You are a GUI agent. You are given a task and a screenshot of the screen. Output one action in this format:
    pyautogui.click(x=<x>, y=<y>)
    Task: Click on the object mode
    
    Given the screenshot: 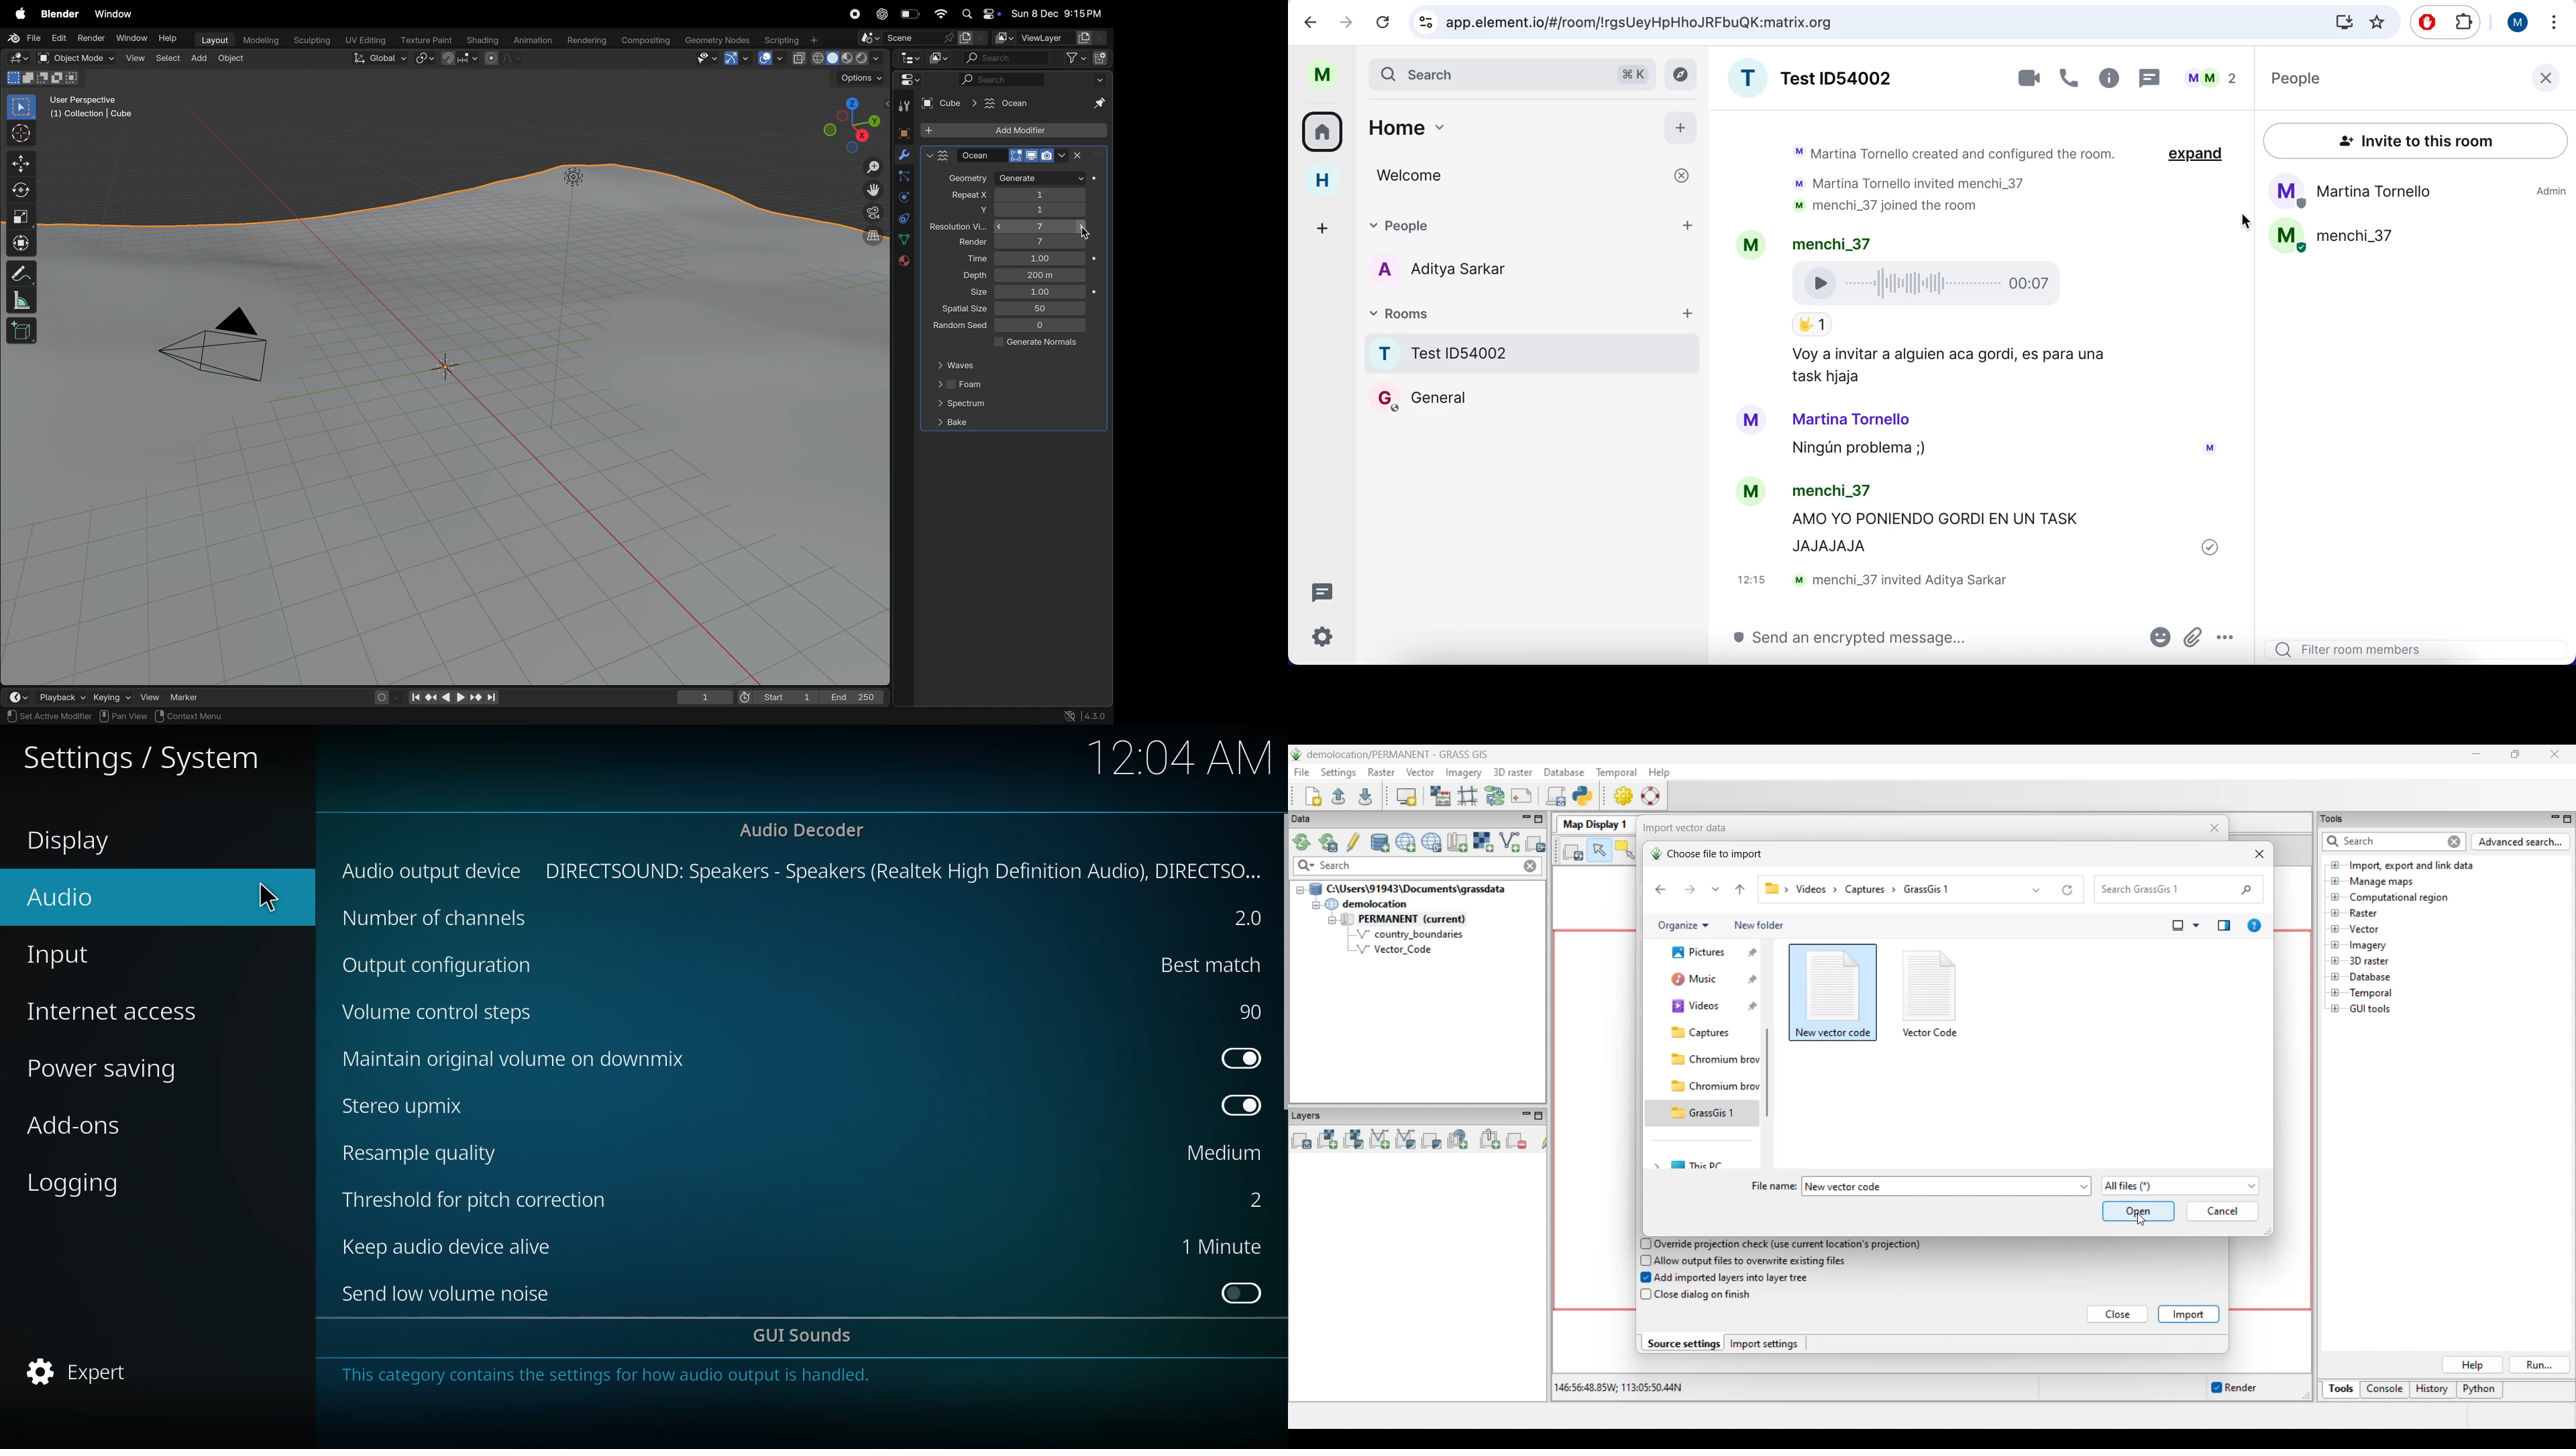 What is the action you would take?
    pyautogui.click(x=86, y=58)
    